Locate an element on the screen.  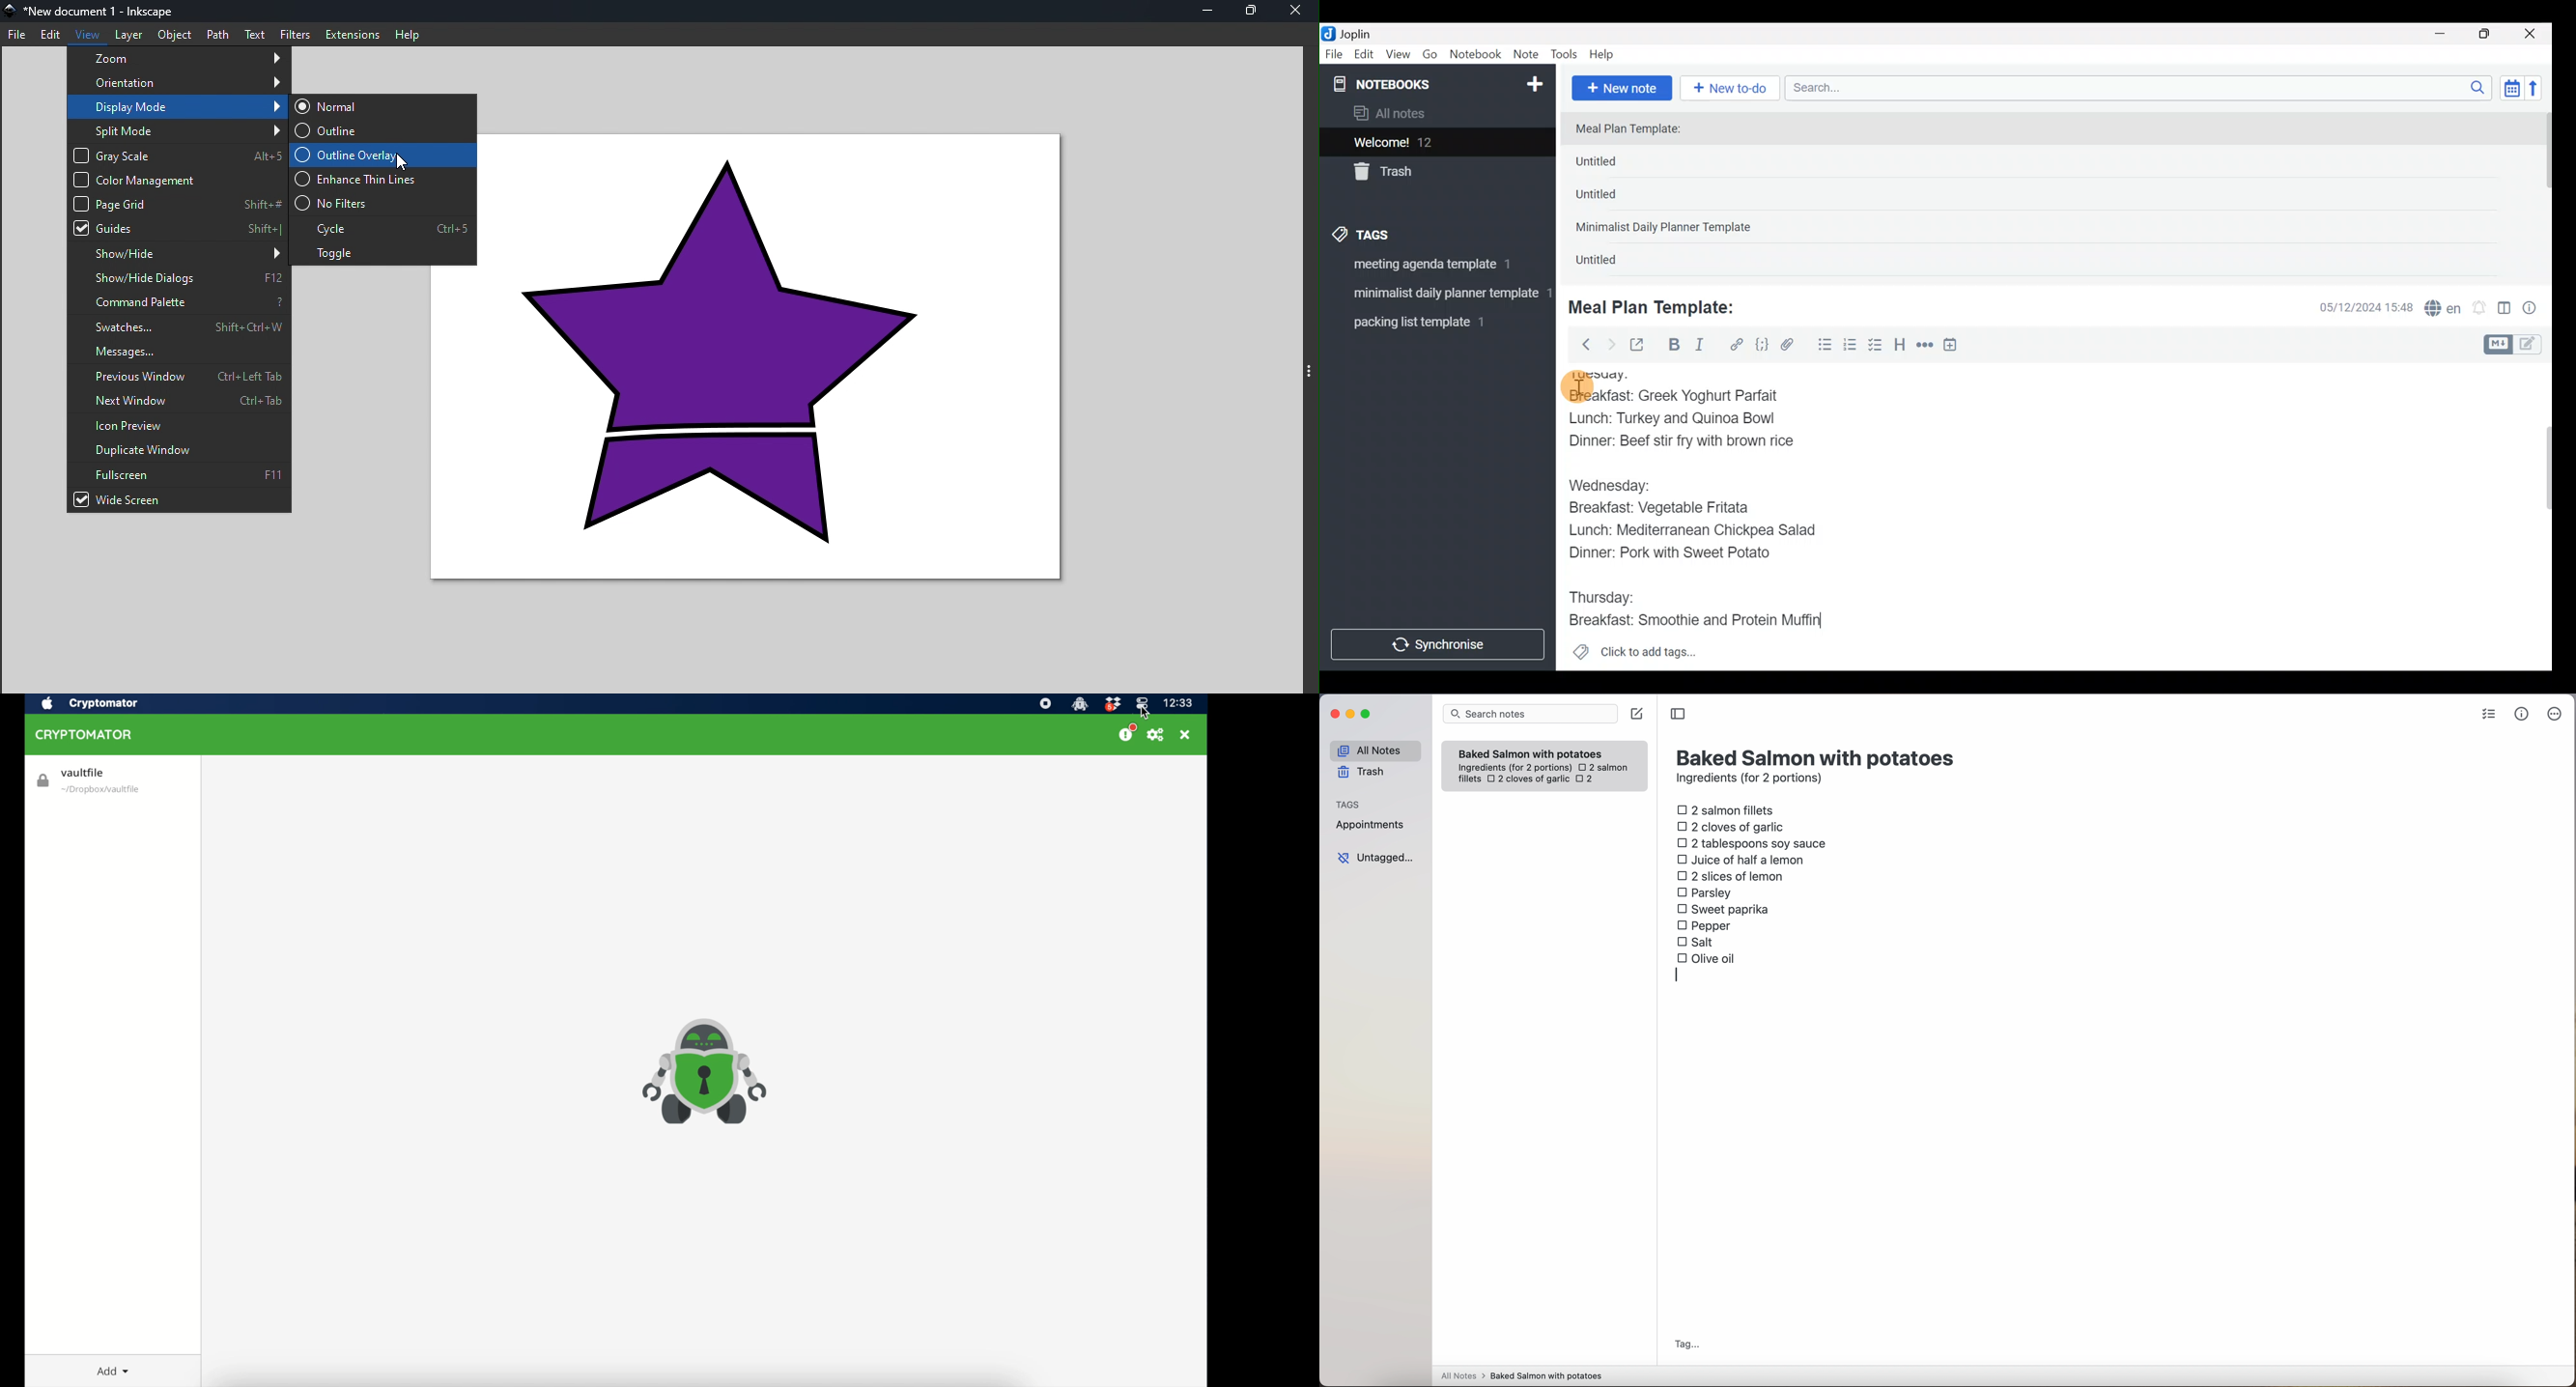
Hyperlink is located at coordinates (1737, 345).